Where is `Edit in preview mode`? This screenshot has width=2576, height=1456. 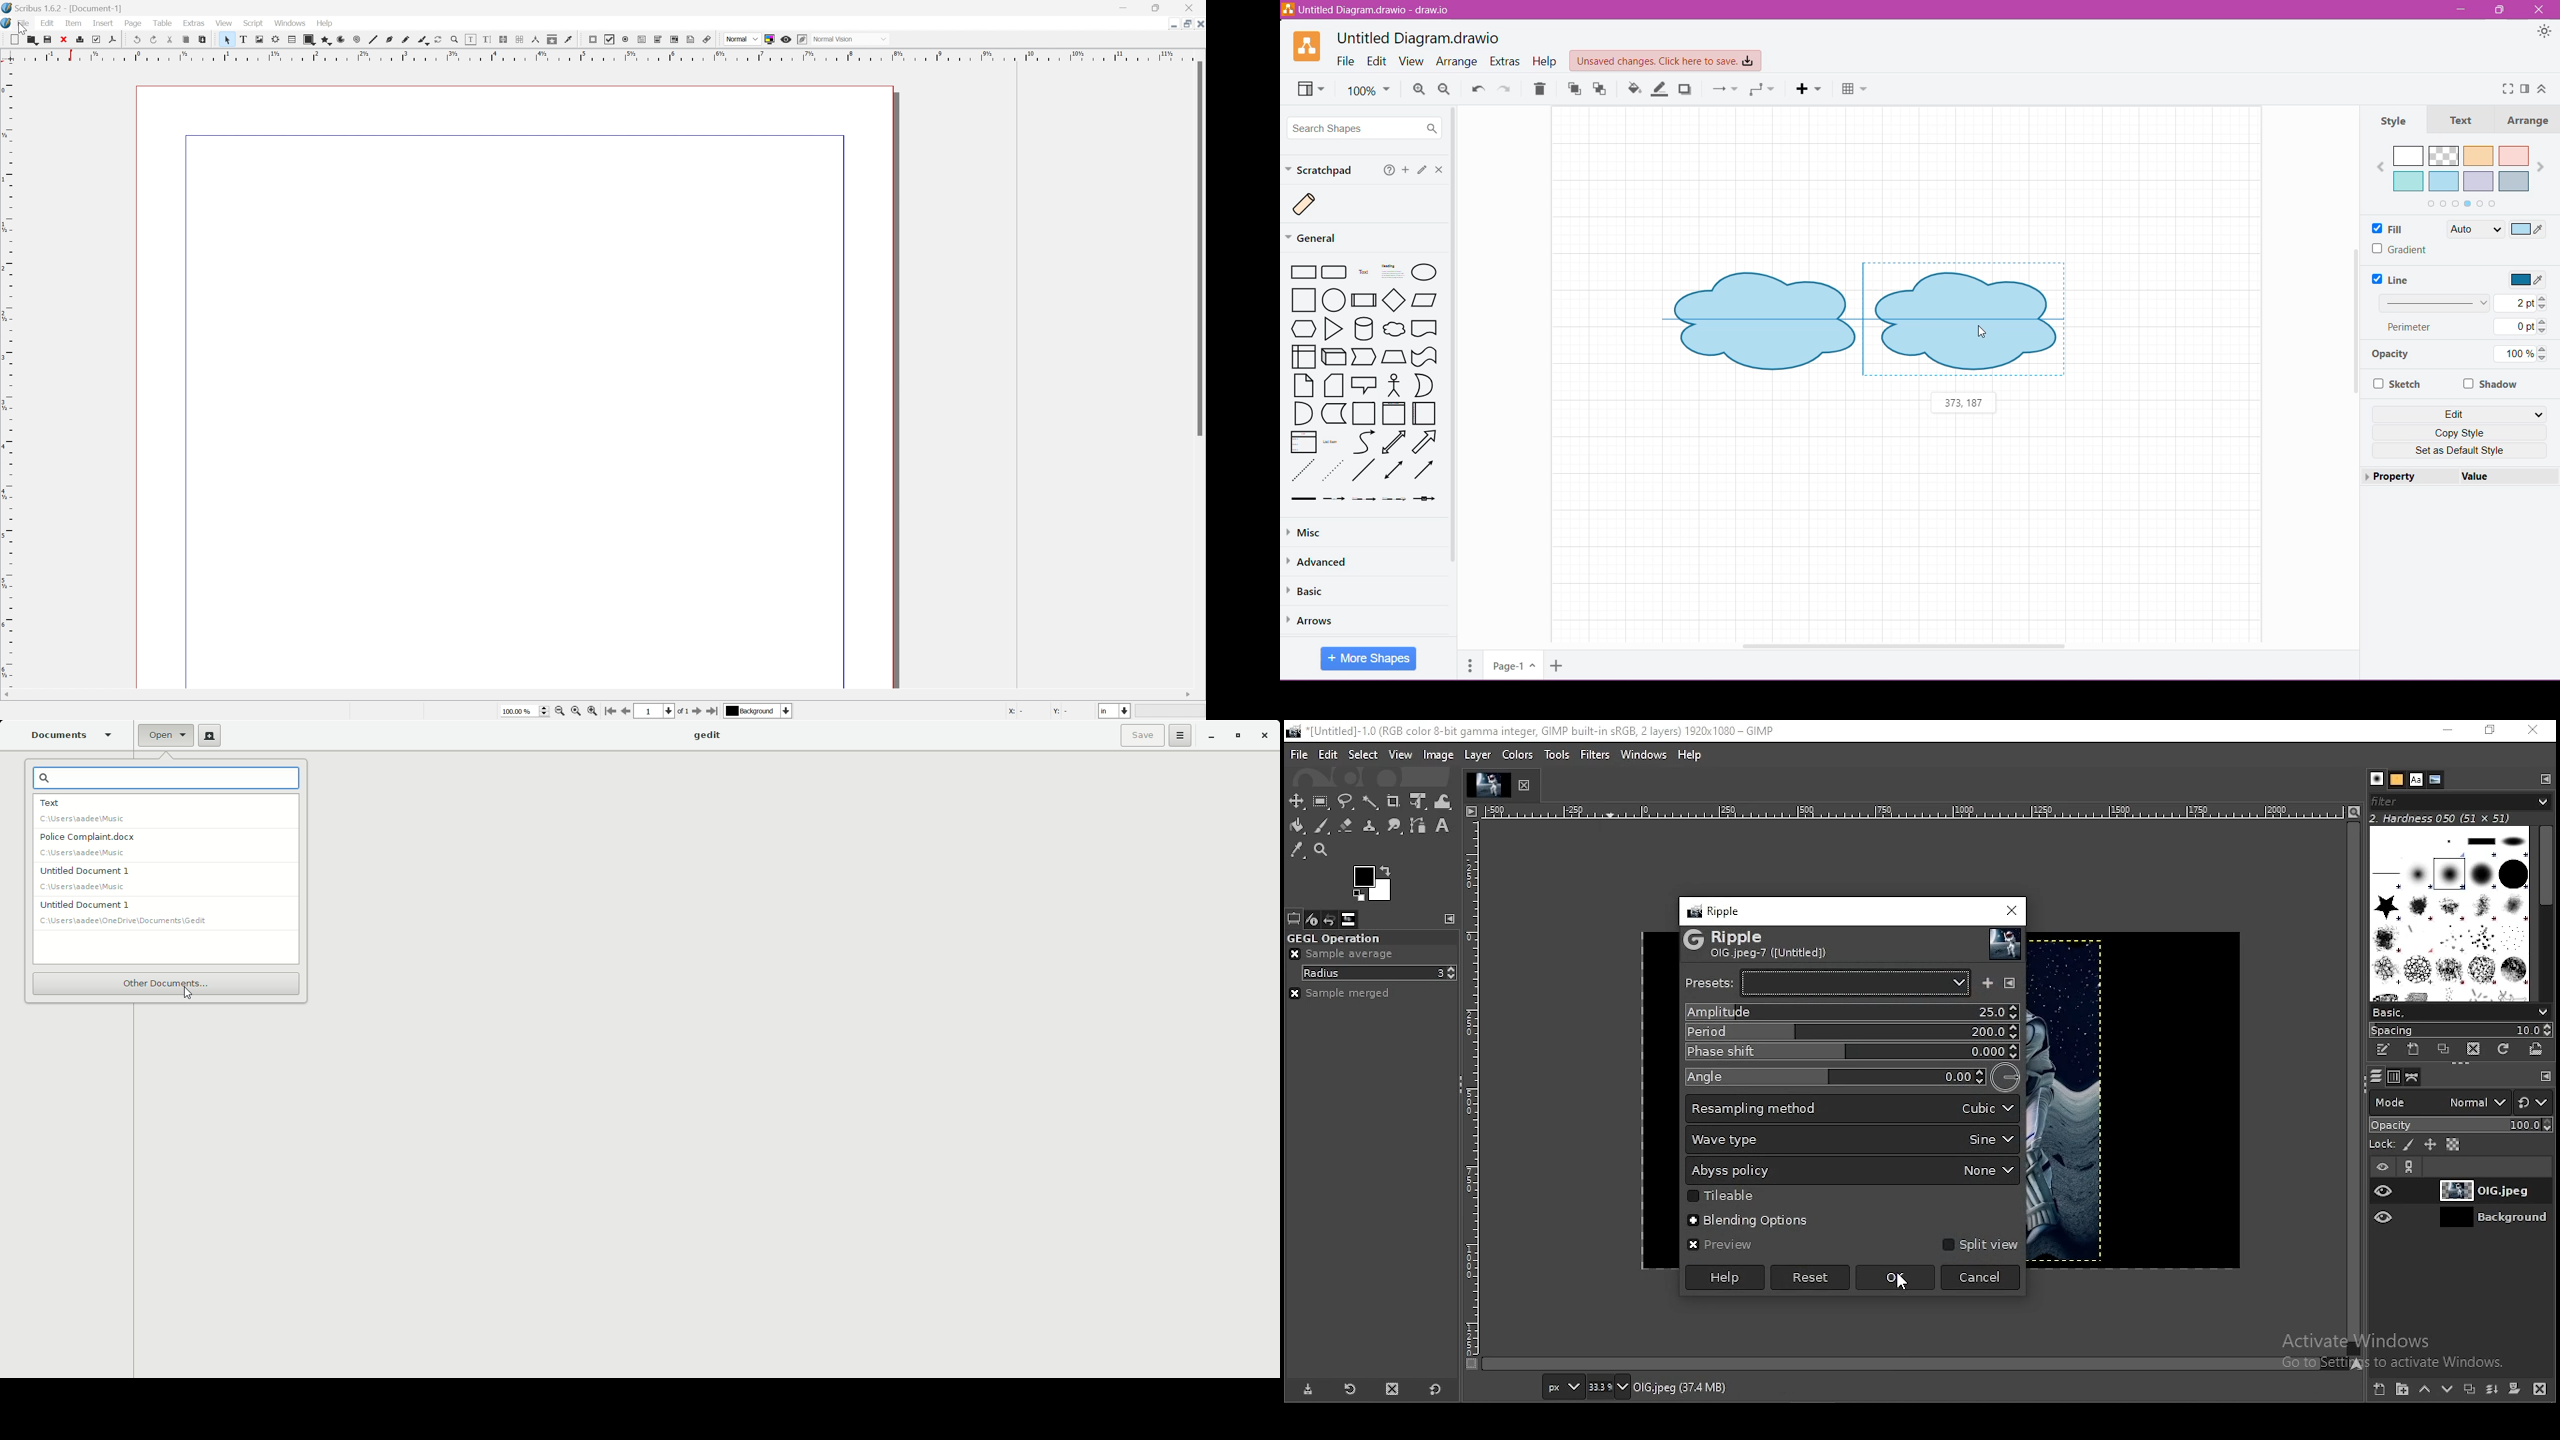 Edit in preview mode is located at coordinates (805, 40).